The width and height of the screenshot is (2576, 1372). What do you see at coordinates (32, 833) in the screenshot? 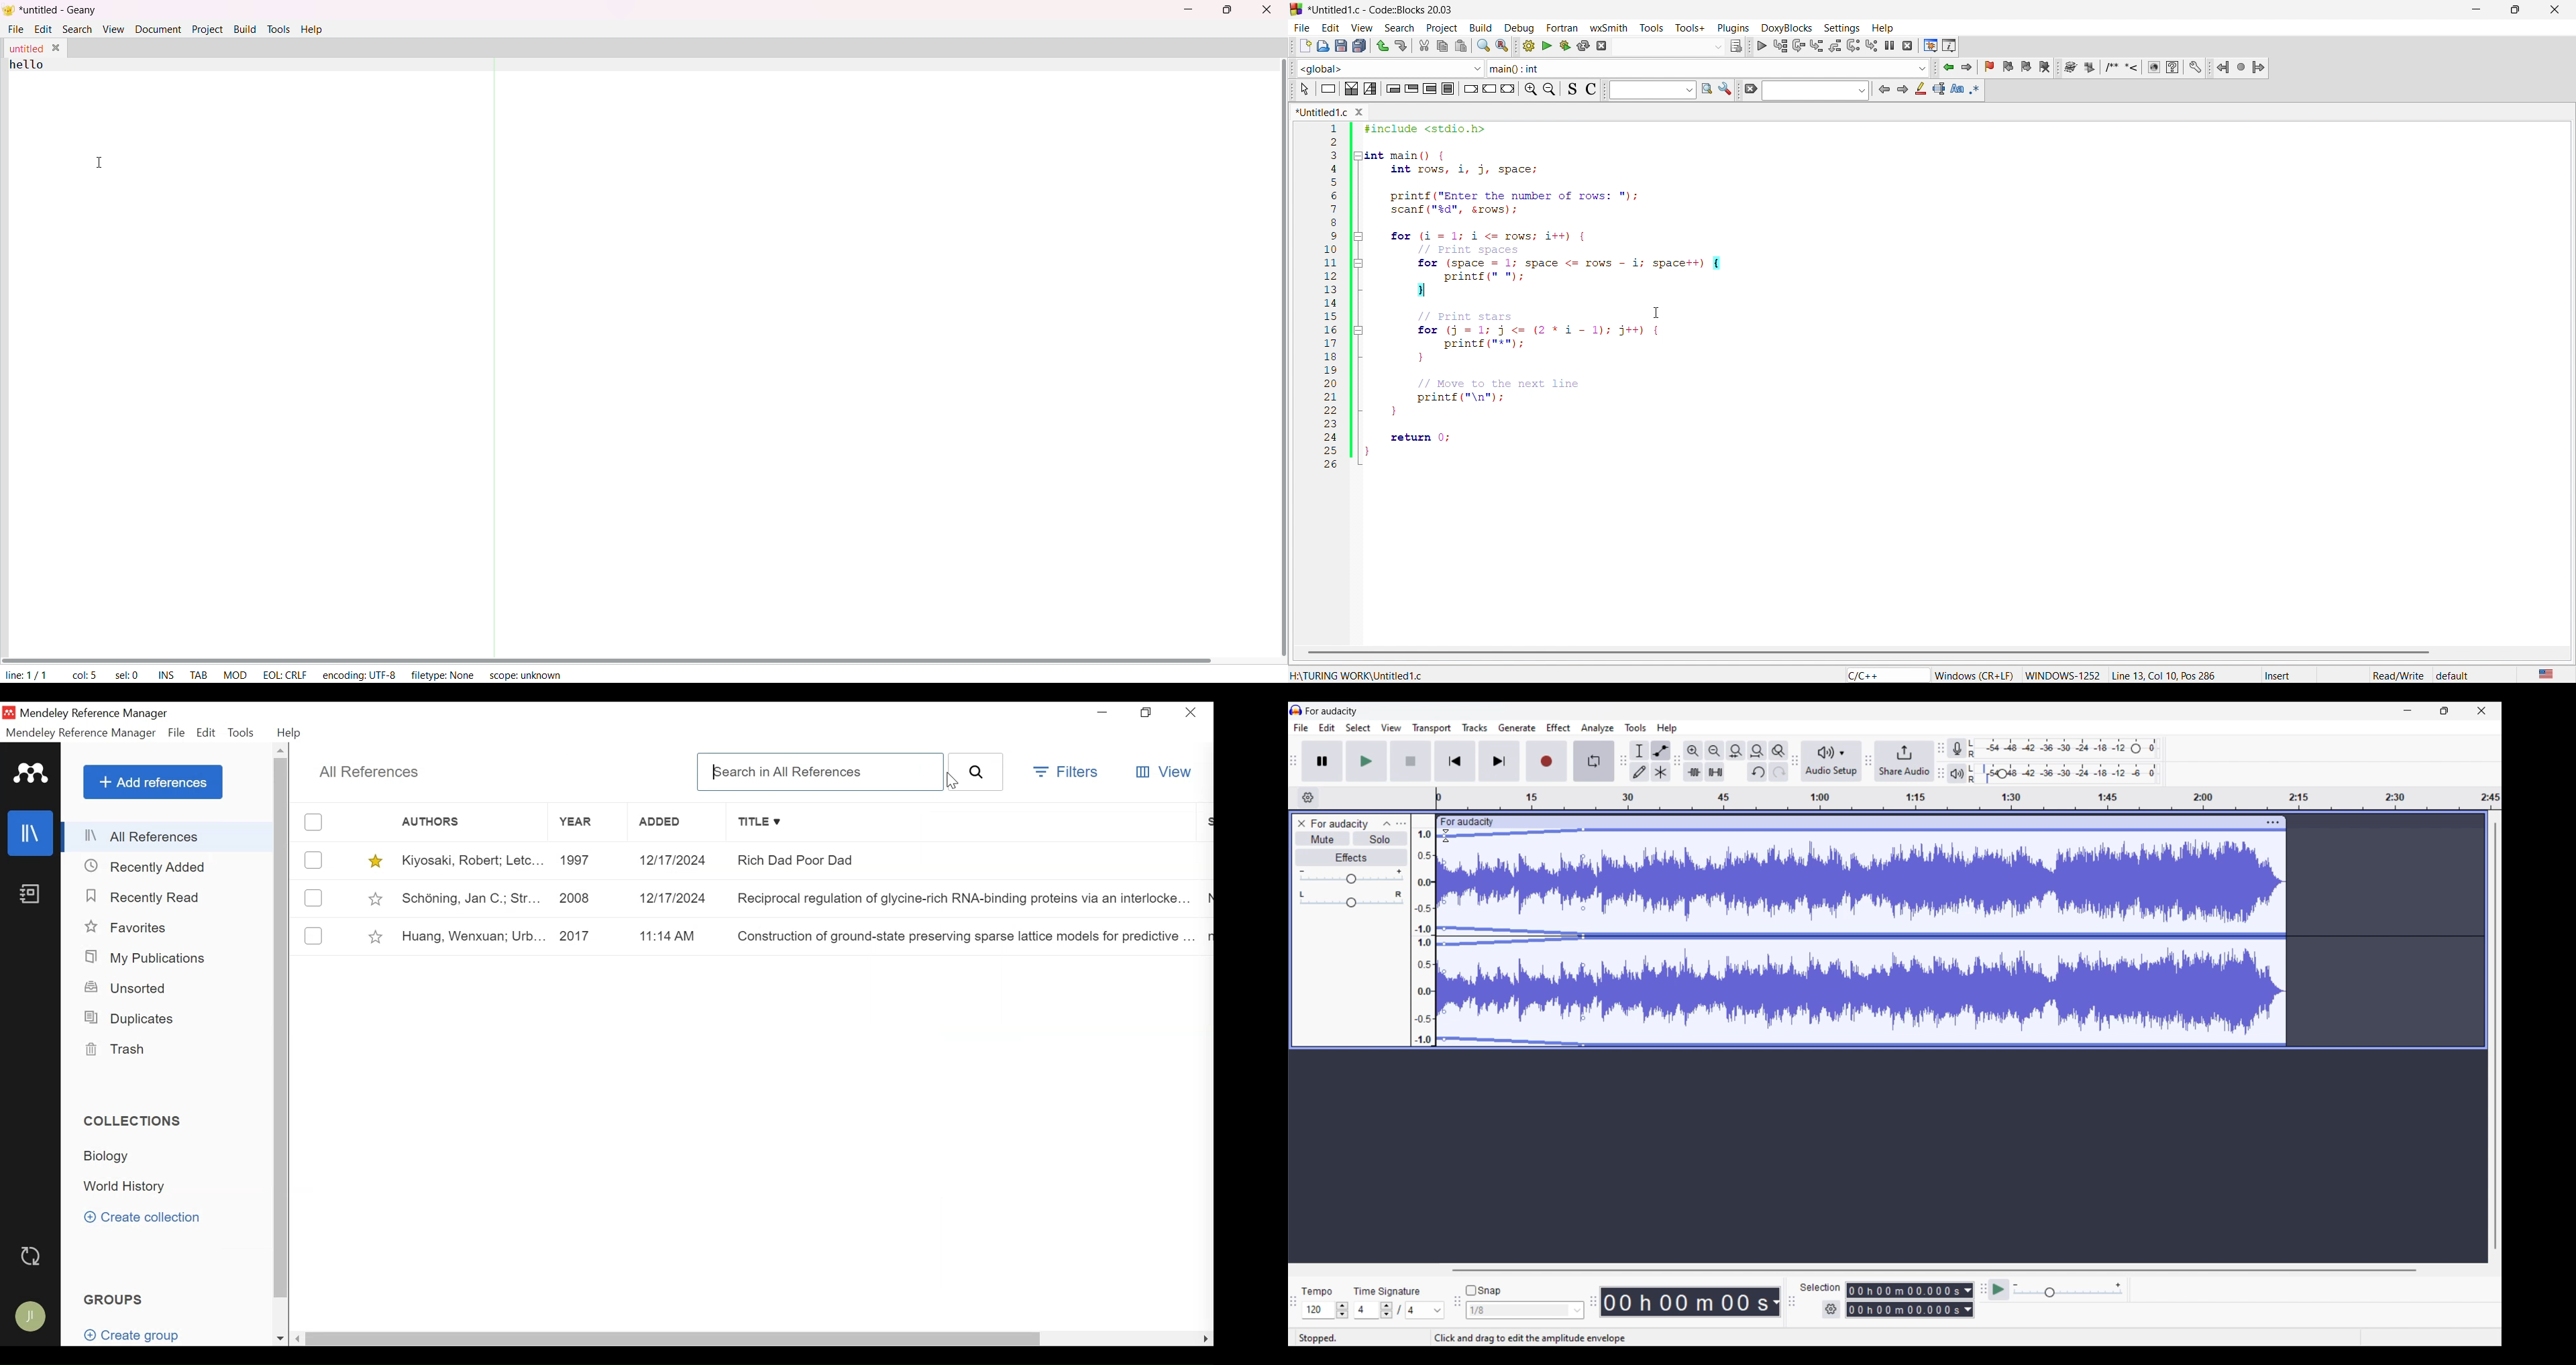
I see `Library` at bounding box center [32, 833].